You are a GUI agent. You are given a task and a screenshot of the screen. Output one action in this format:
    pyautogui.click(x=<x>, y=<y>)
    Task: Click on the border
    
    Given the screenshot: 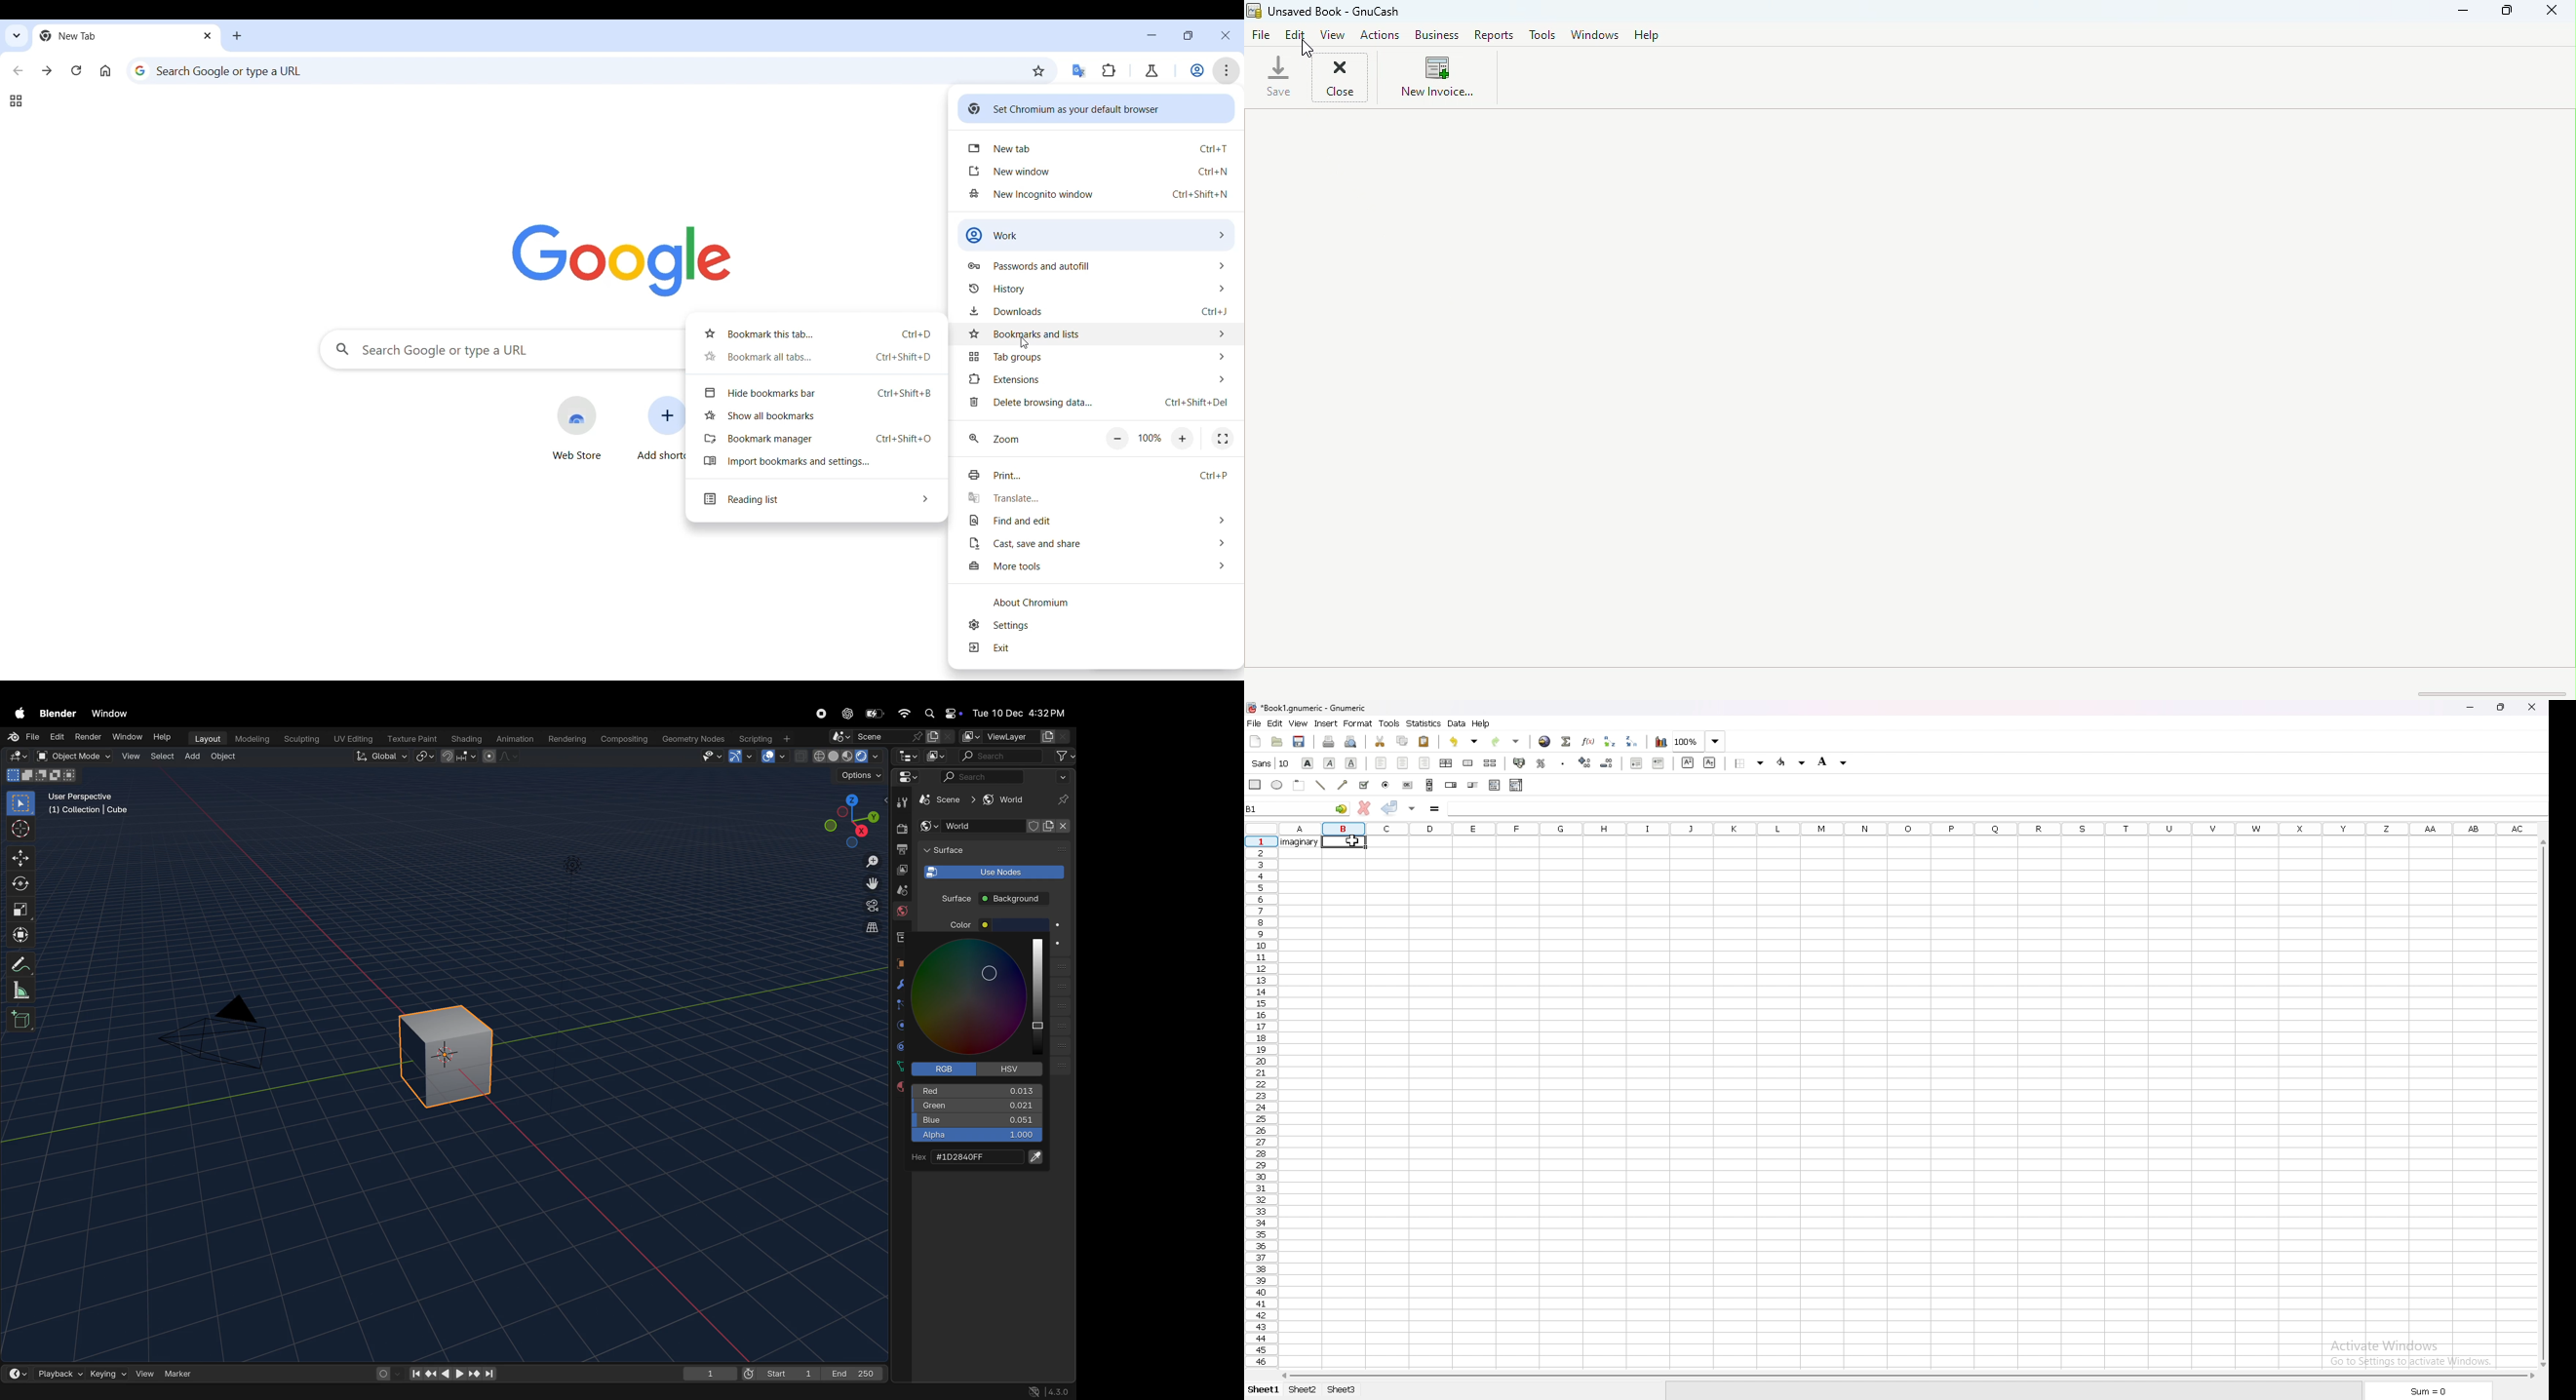 What is the action you would take?
    pyautogui.click(x=1750, y=764)
    